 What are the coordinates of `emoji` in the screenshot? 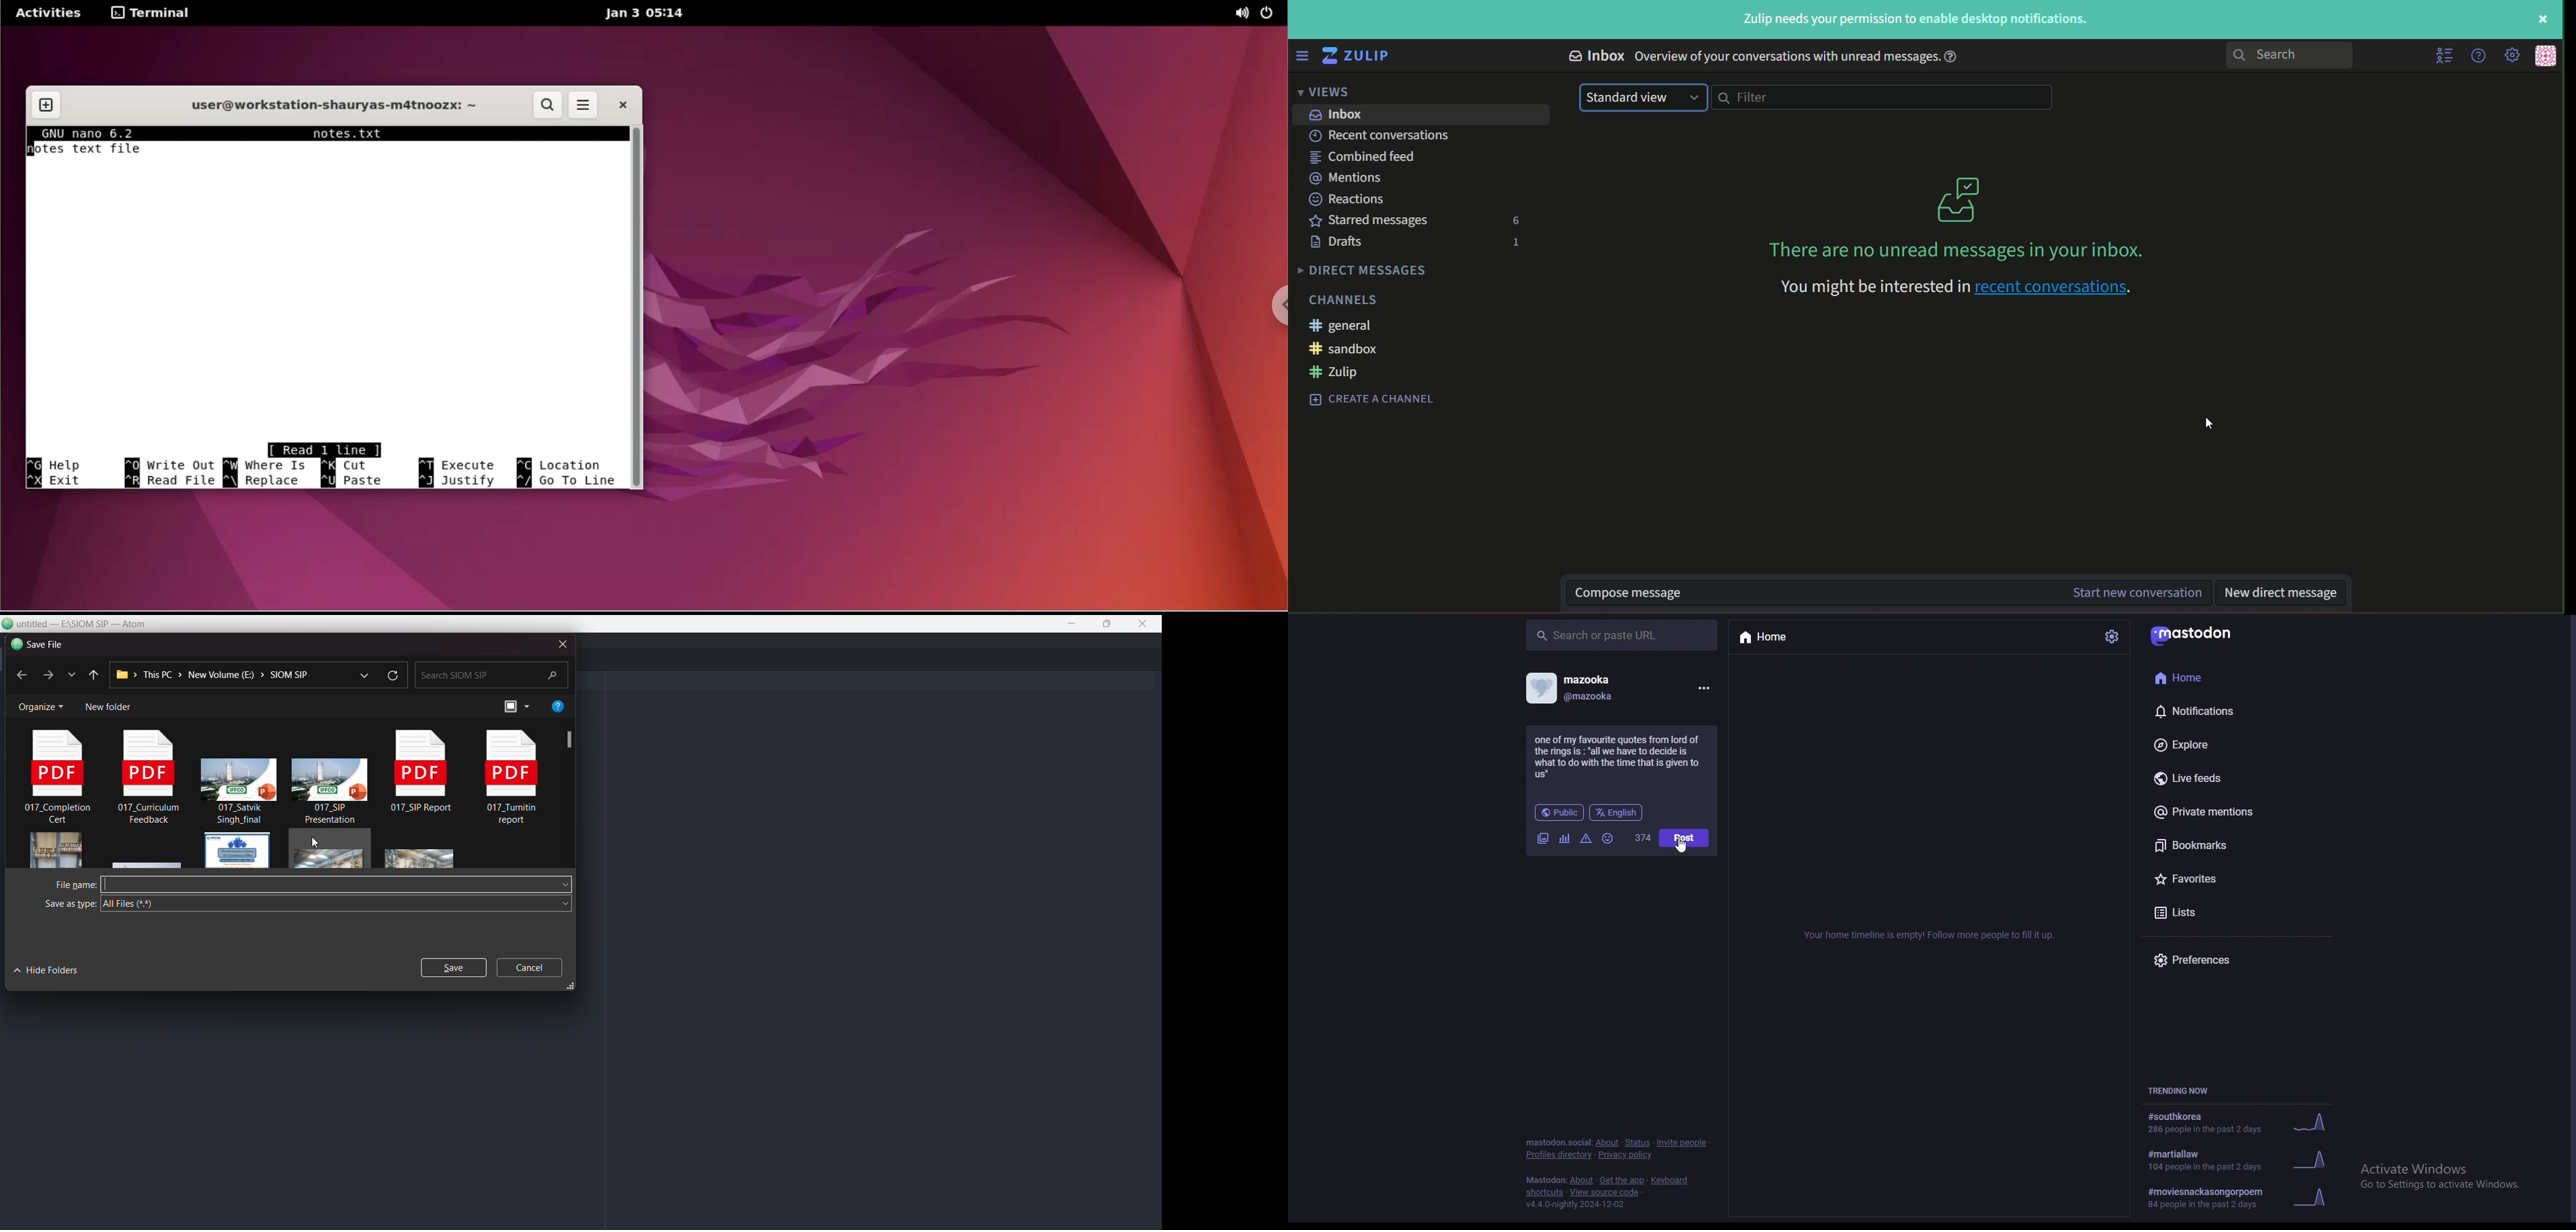 It's located at (1609, 839).